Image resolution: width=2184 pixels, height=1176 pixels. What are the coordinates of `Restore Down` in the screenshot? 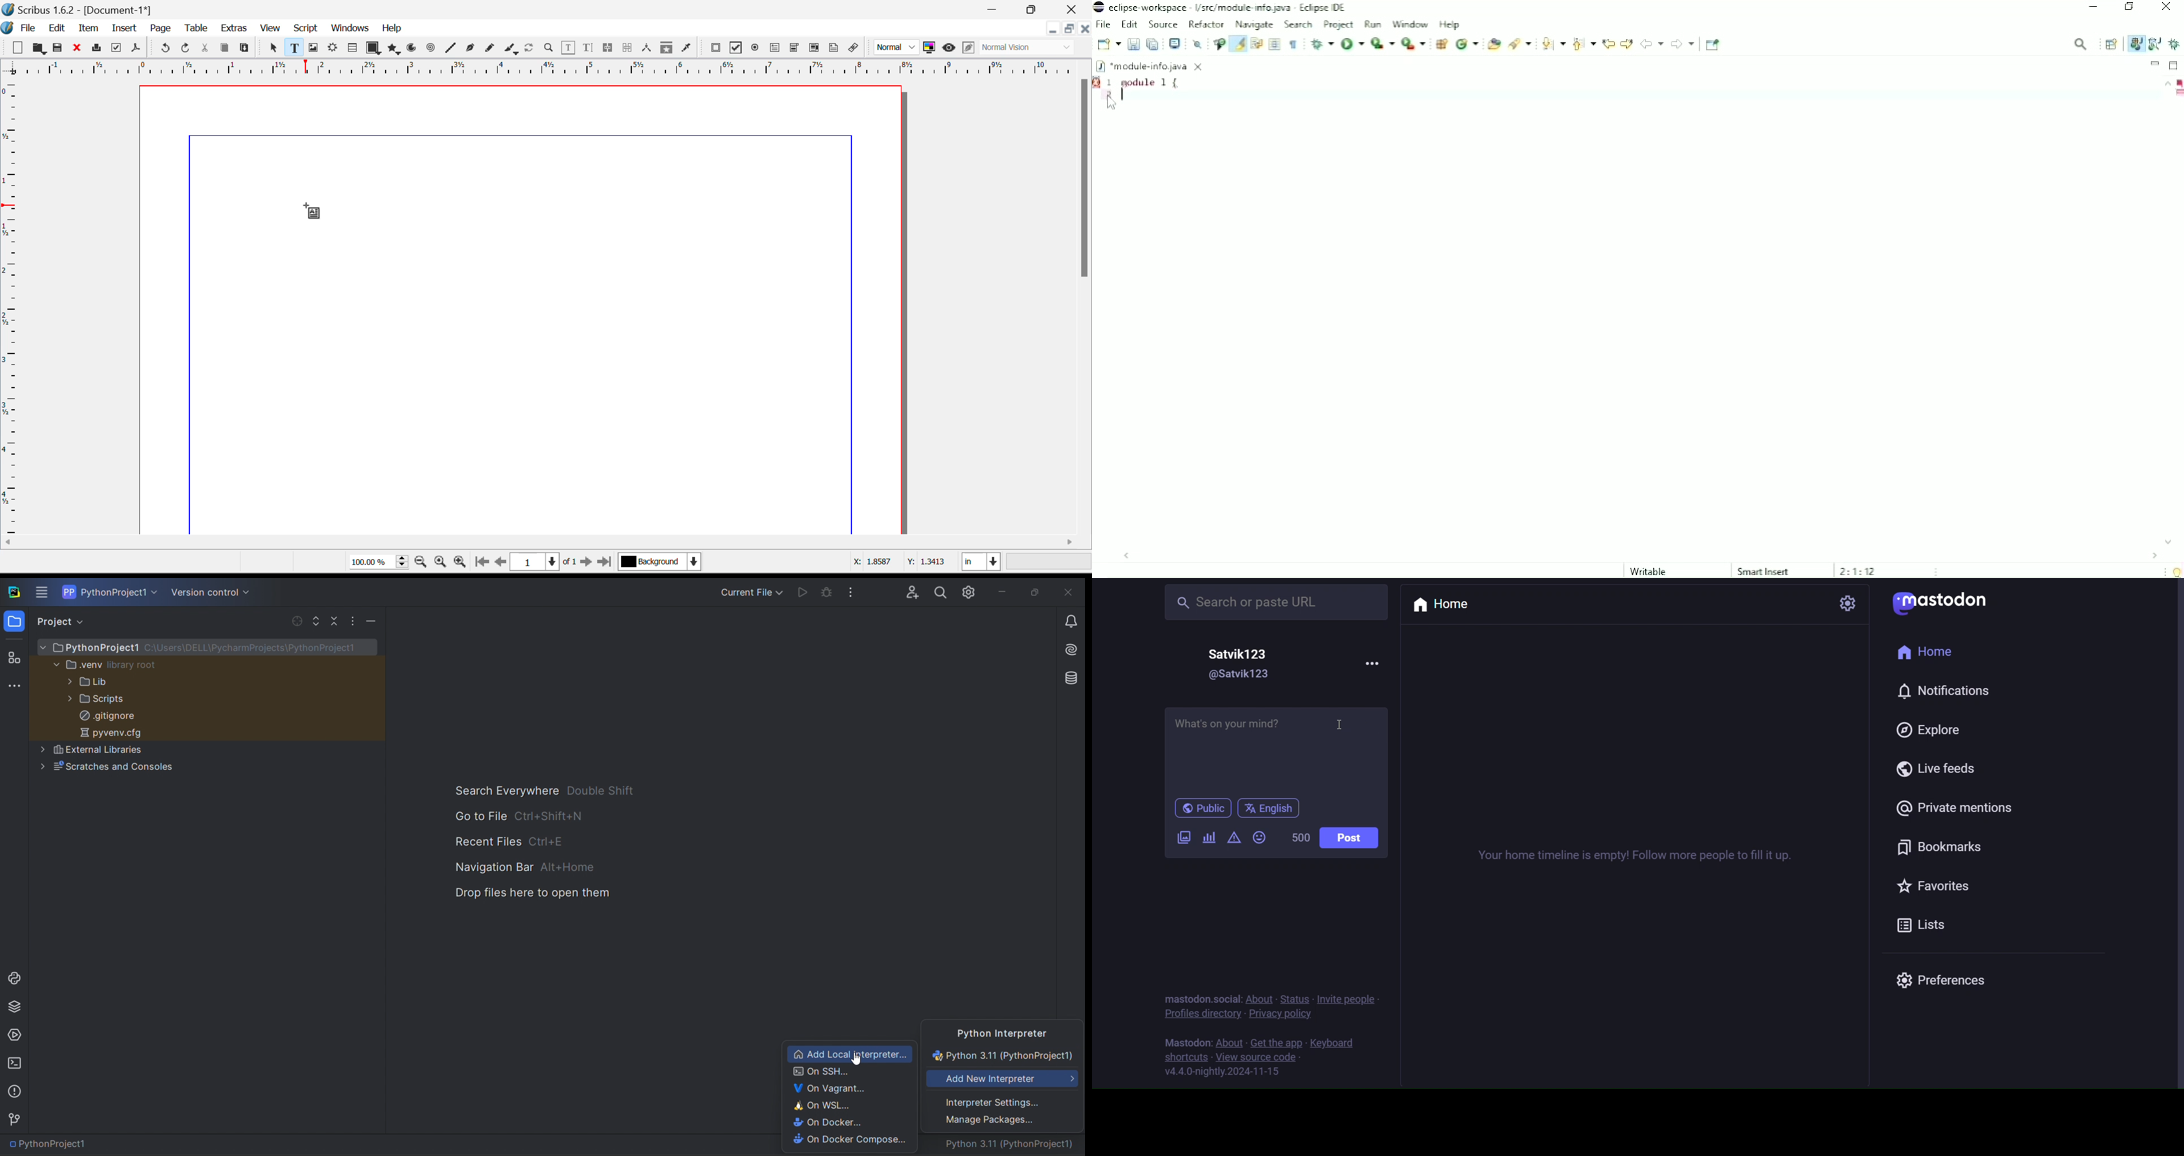 It's located at (994, 9).